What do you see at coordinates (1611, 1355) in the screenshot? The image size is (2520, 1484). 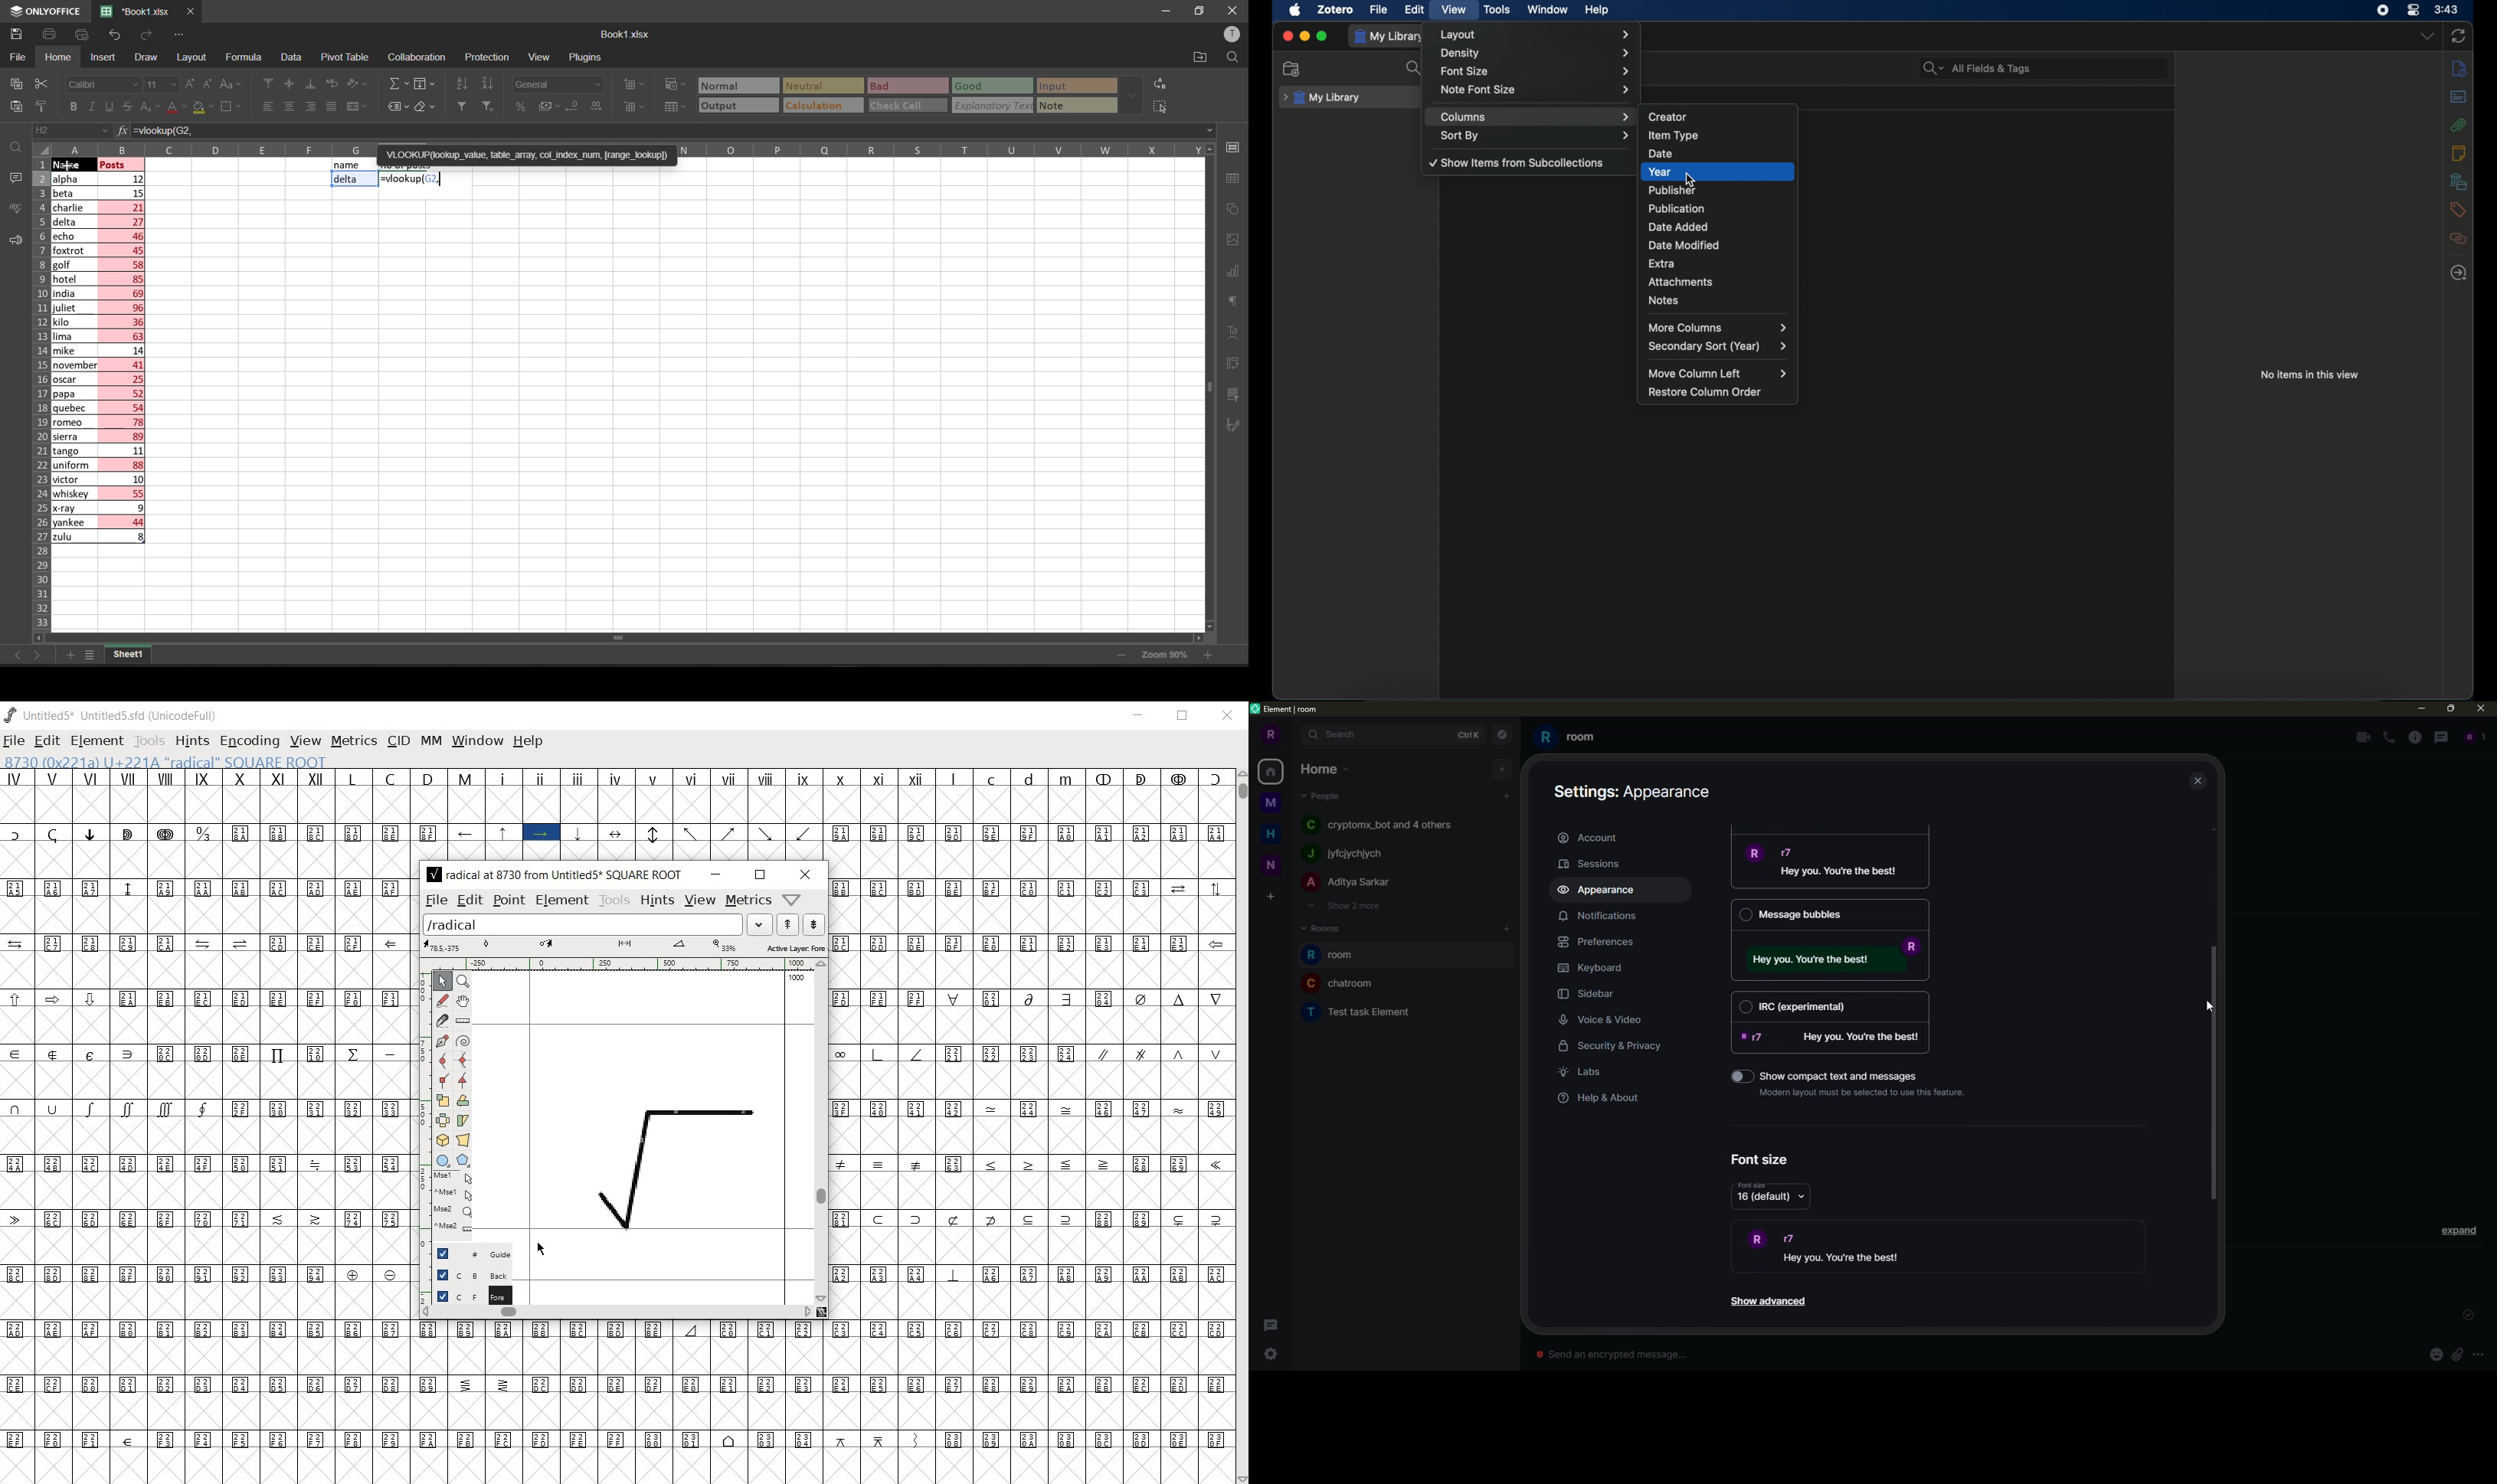 I see ` Send an encrypted message...` at bounding box center [1611, 1355].